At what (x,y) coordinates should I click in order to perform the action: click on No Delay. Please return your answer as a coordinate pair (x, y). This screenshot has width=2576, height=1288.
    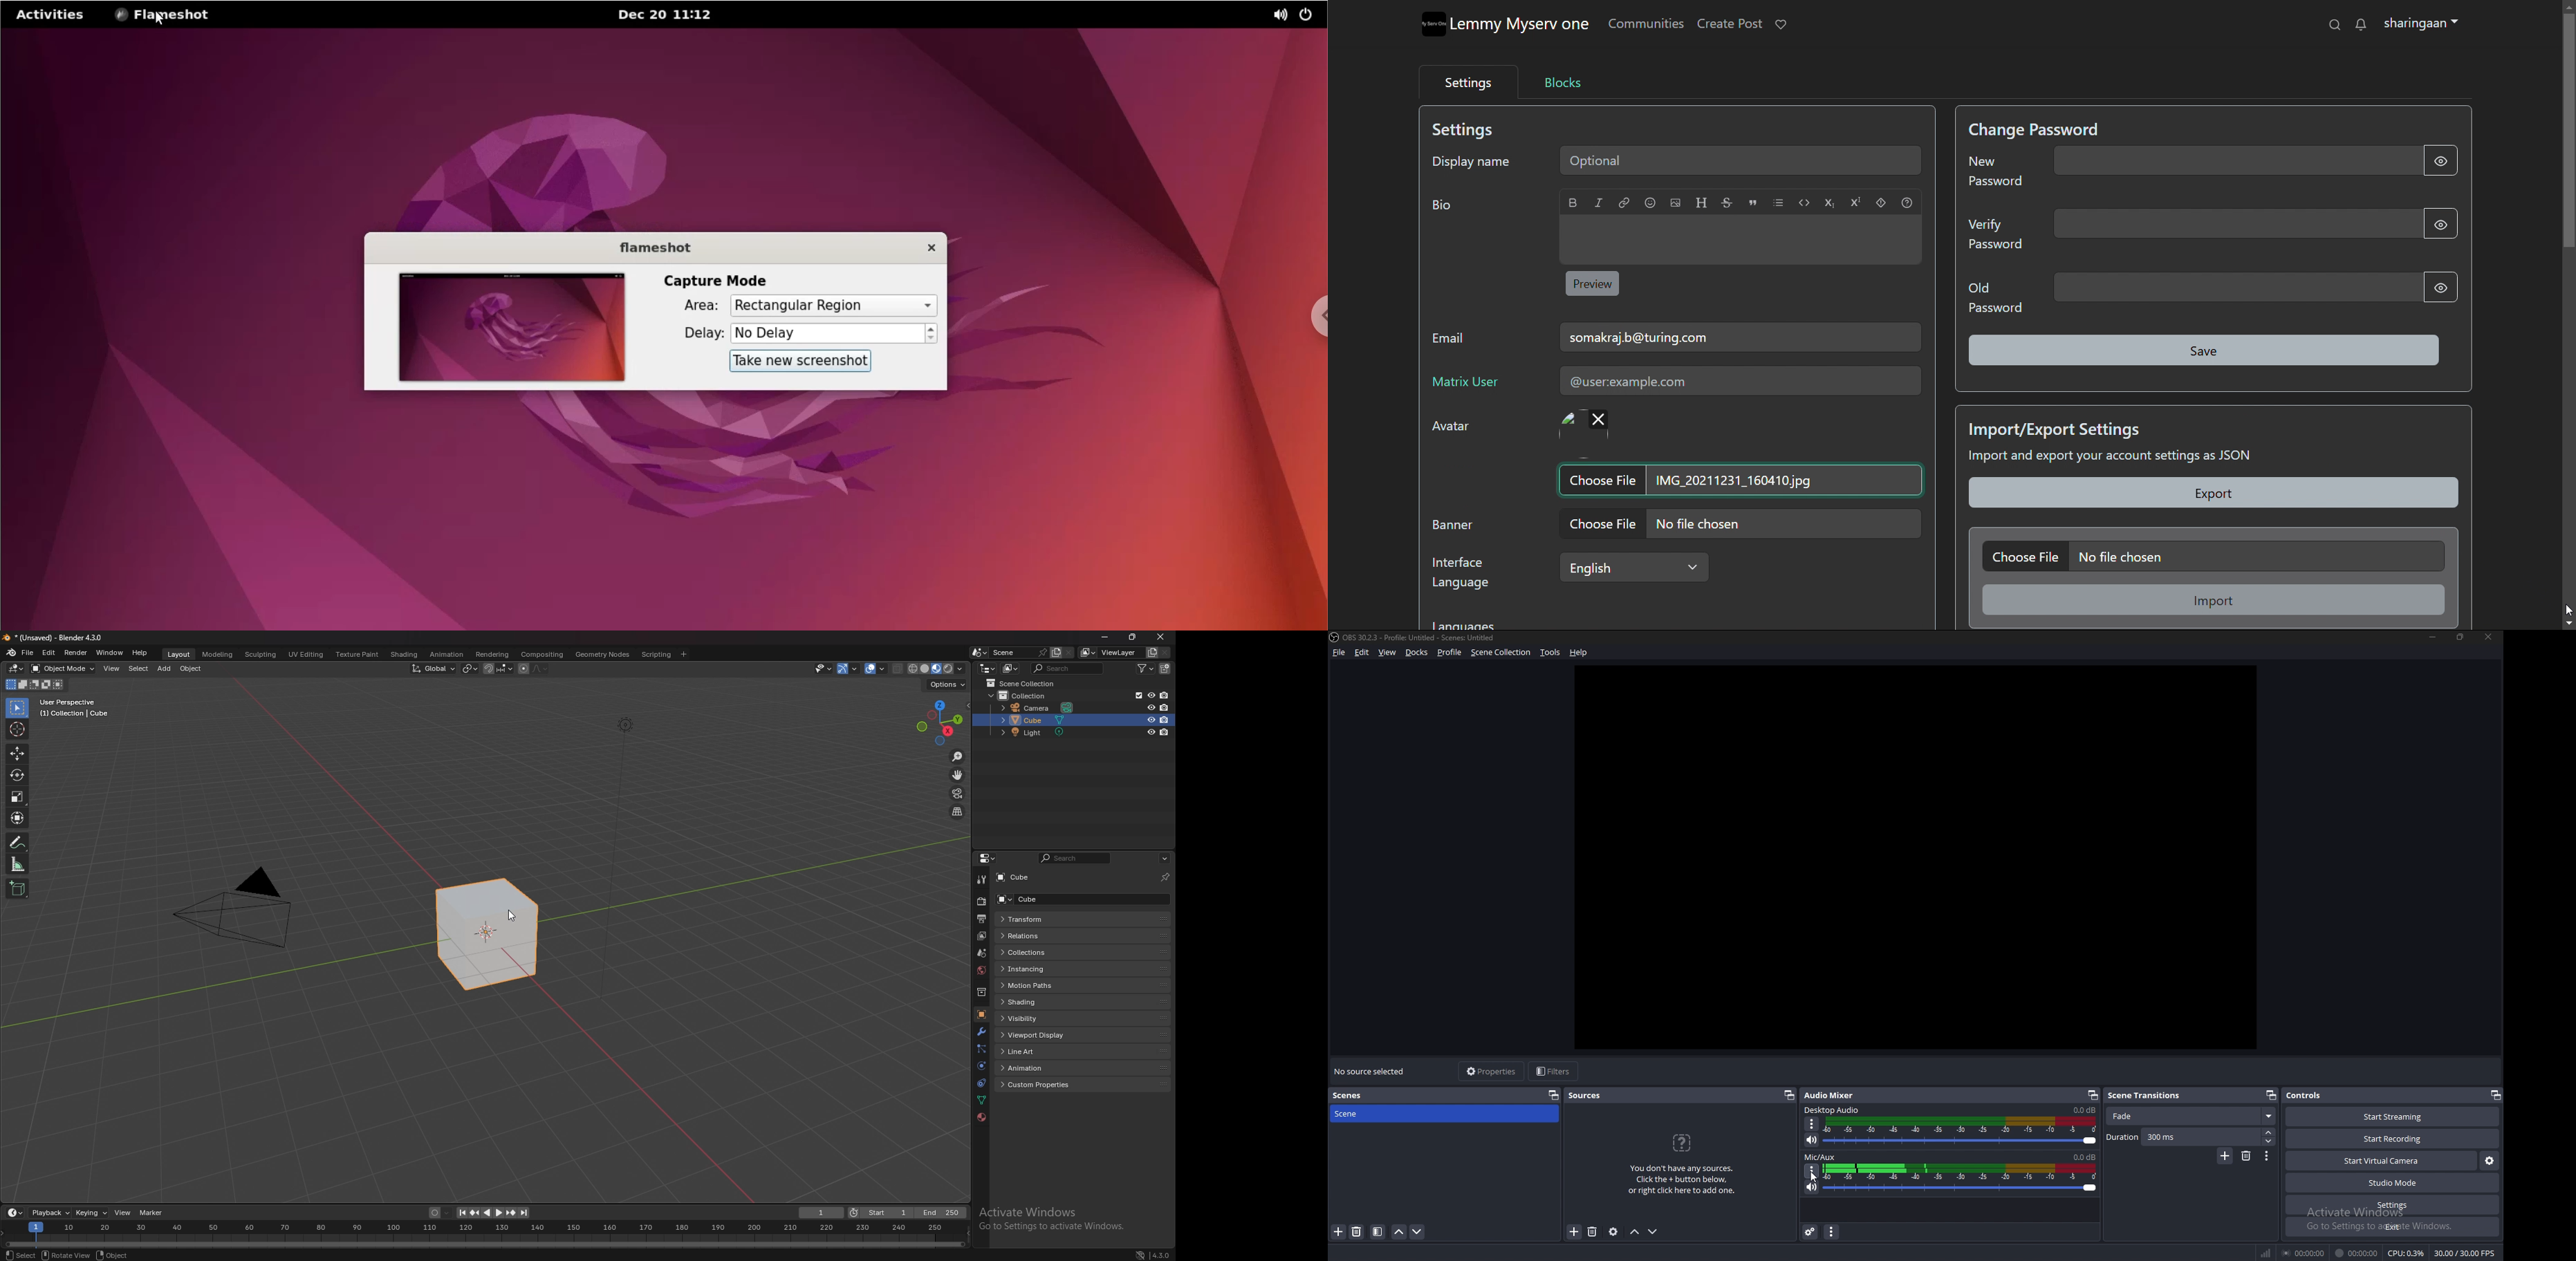
    Looking at the image, I should click on (827, 333).